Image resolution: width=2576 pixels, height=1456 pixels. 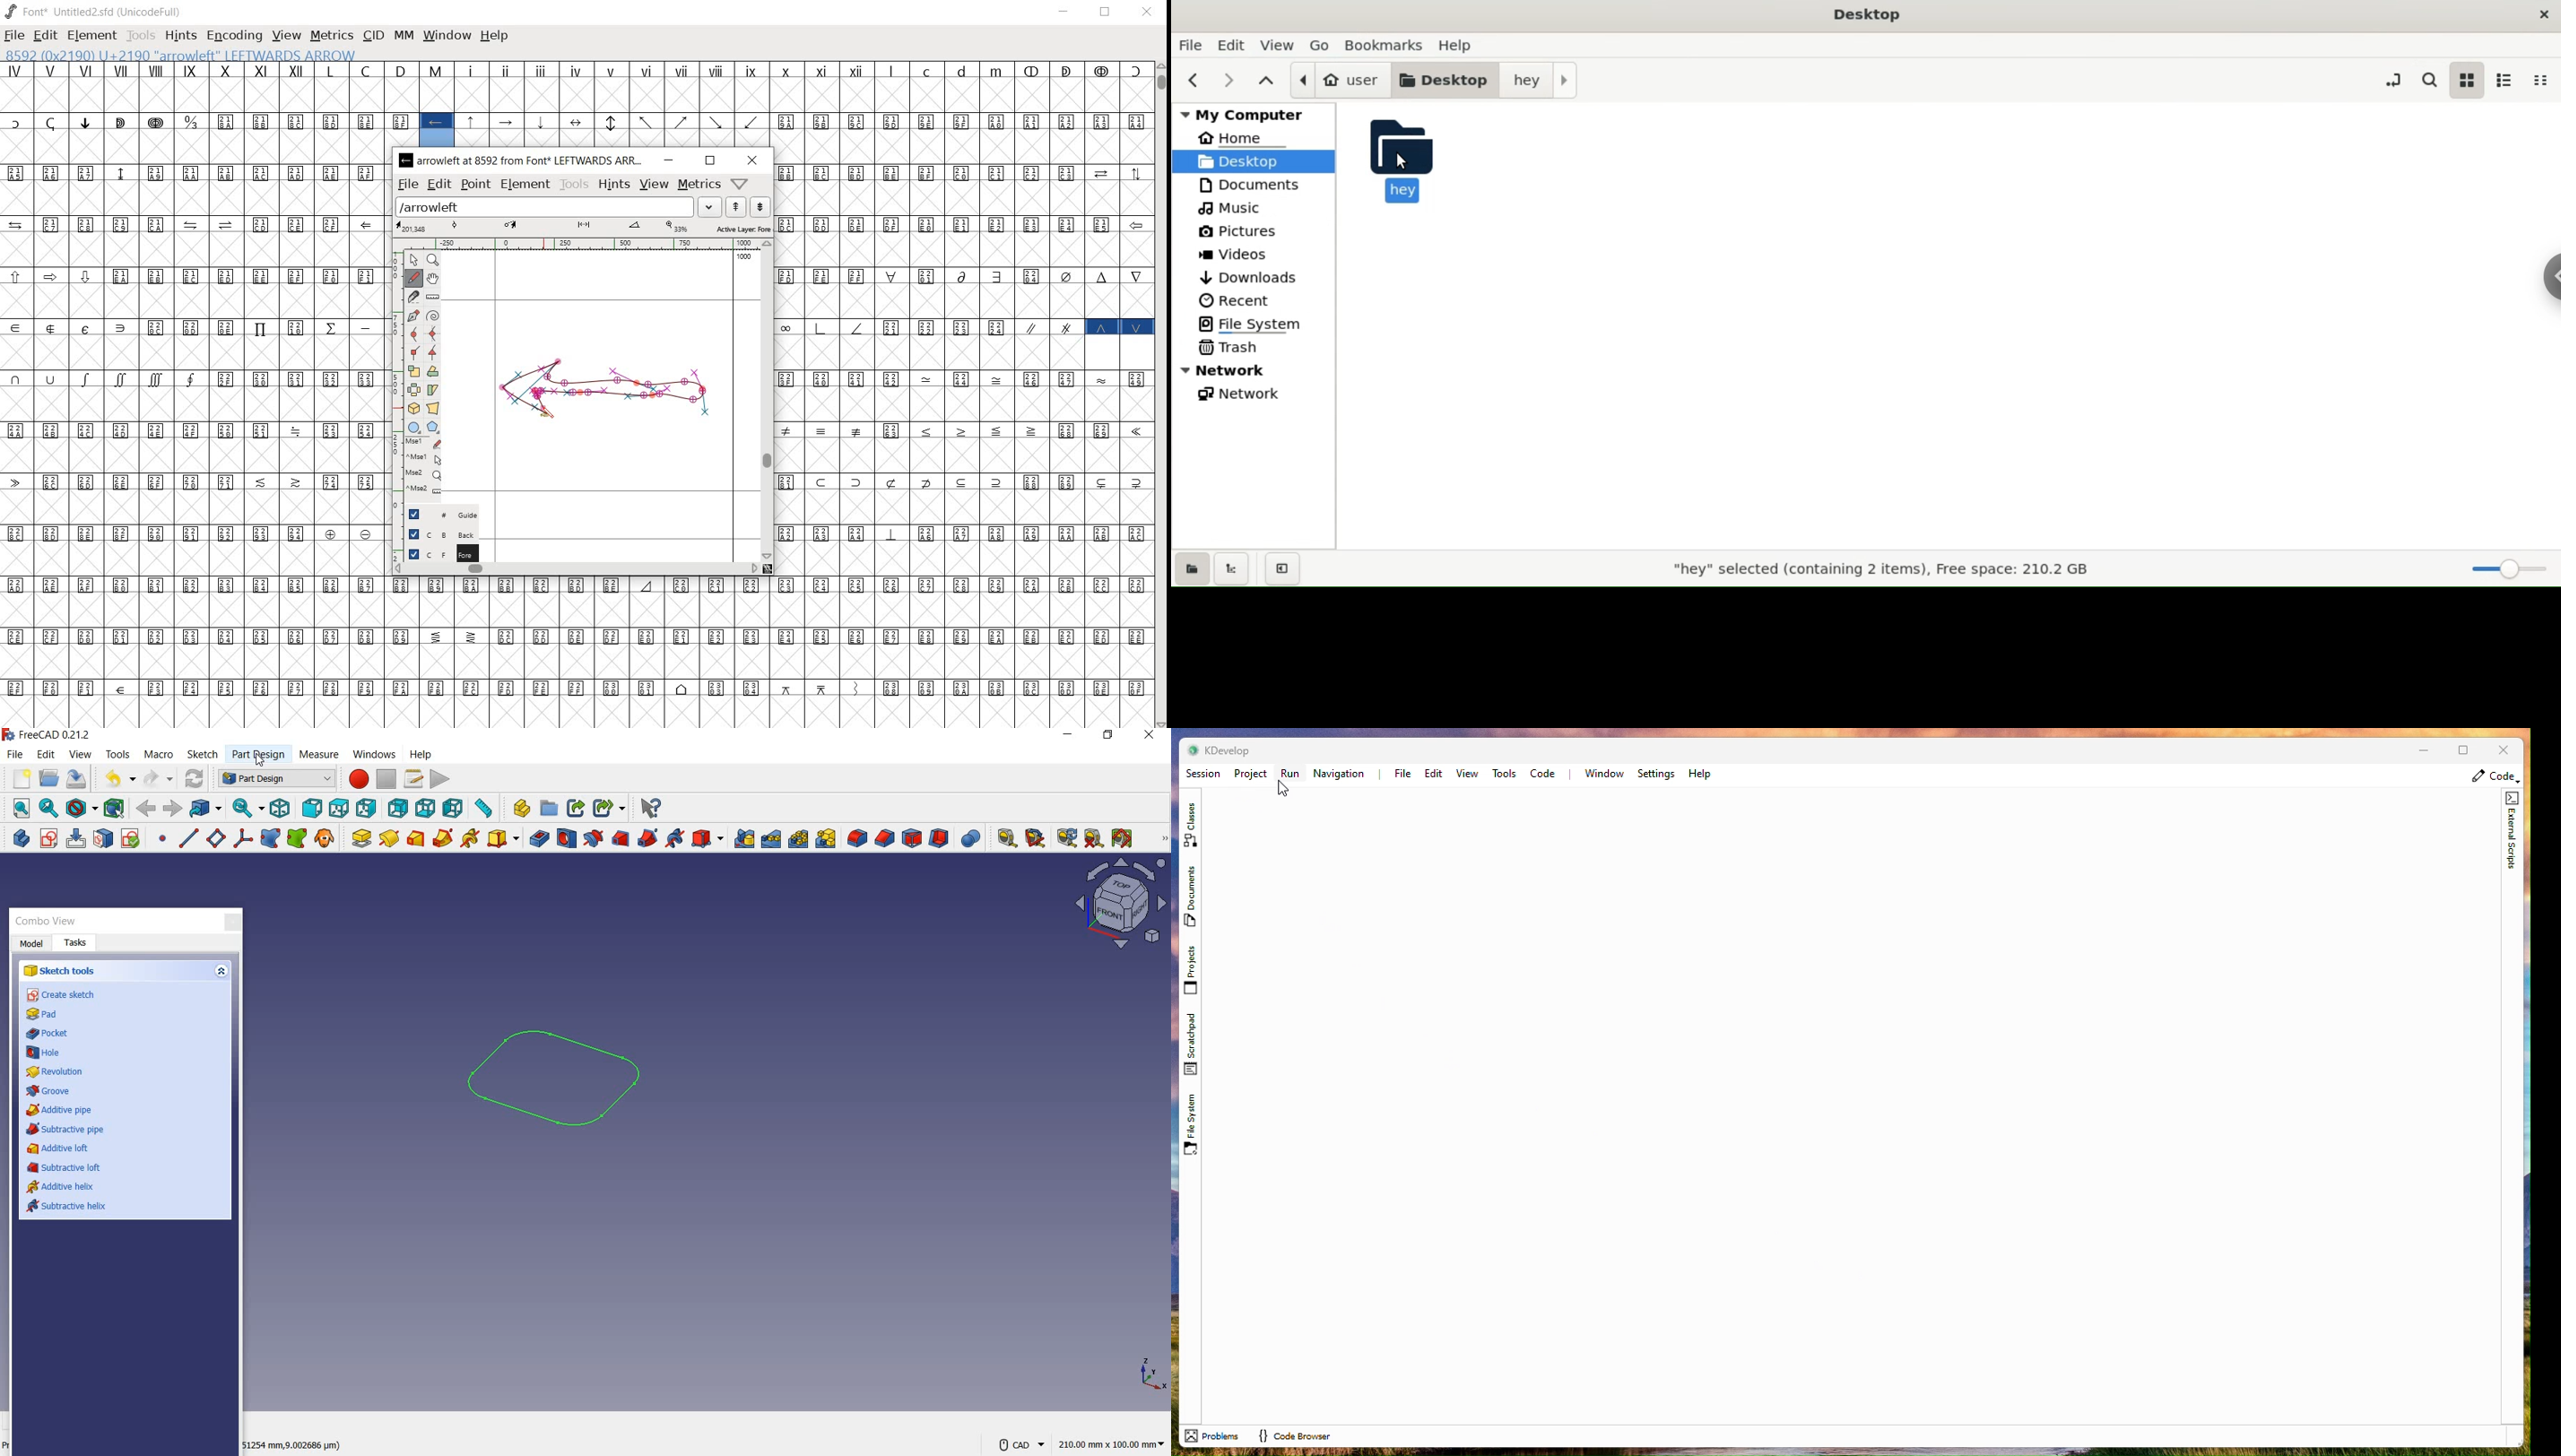 What do you see at coordinates (318, 752) in the screenshot?
I see `Measure` at bounding box center [318, 752].